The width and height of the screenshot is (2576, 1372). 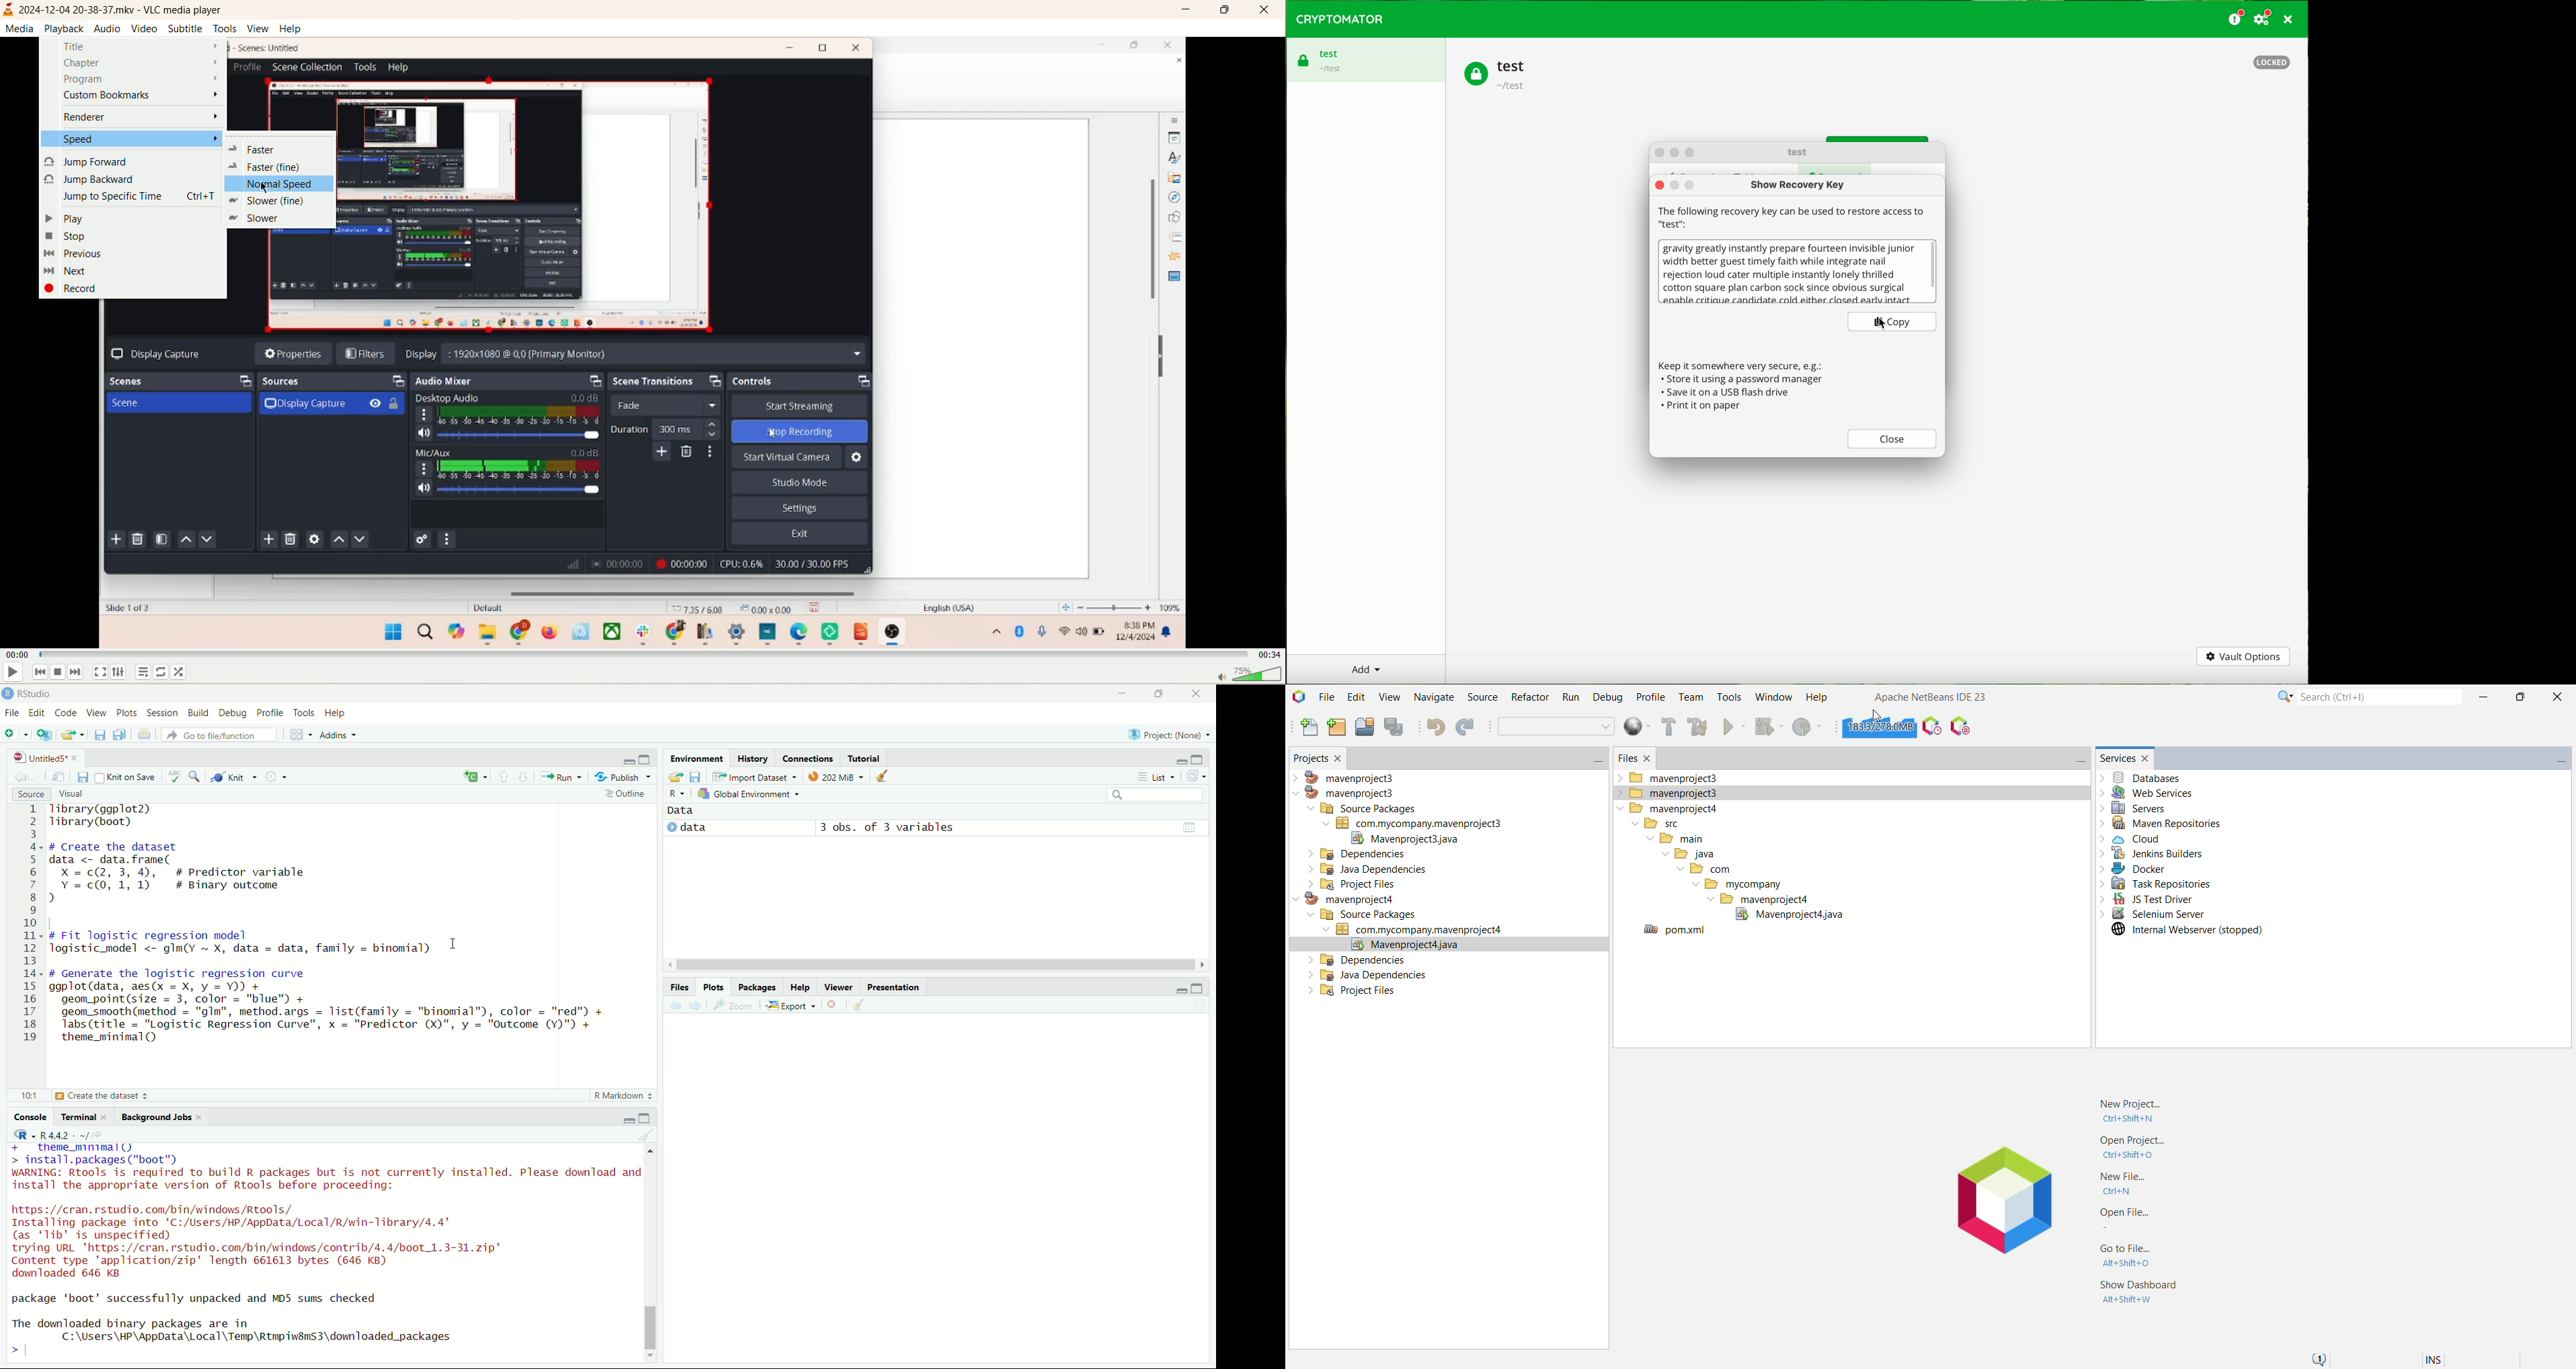 What do you see at coordinates (799, 987) in the screenshot?
I see `Help` at bounding box center [799, 987].